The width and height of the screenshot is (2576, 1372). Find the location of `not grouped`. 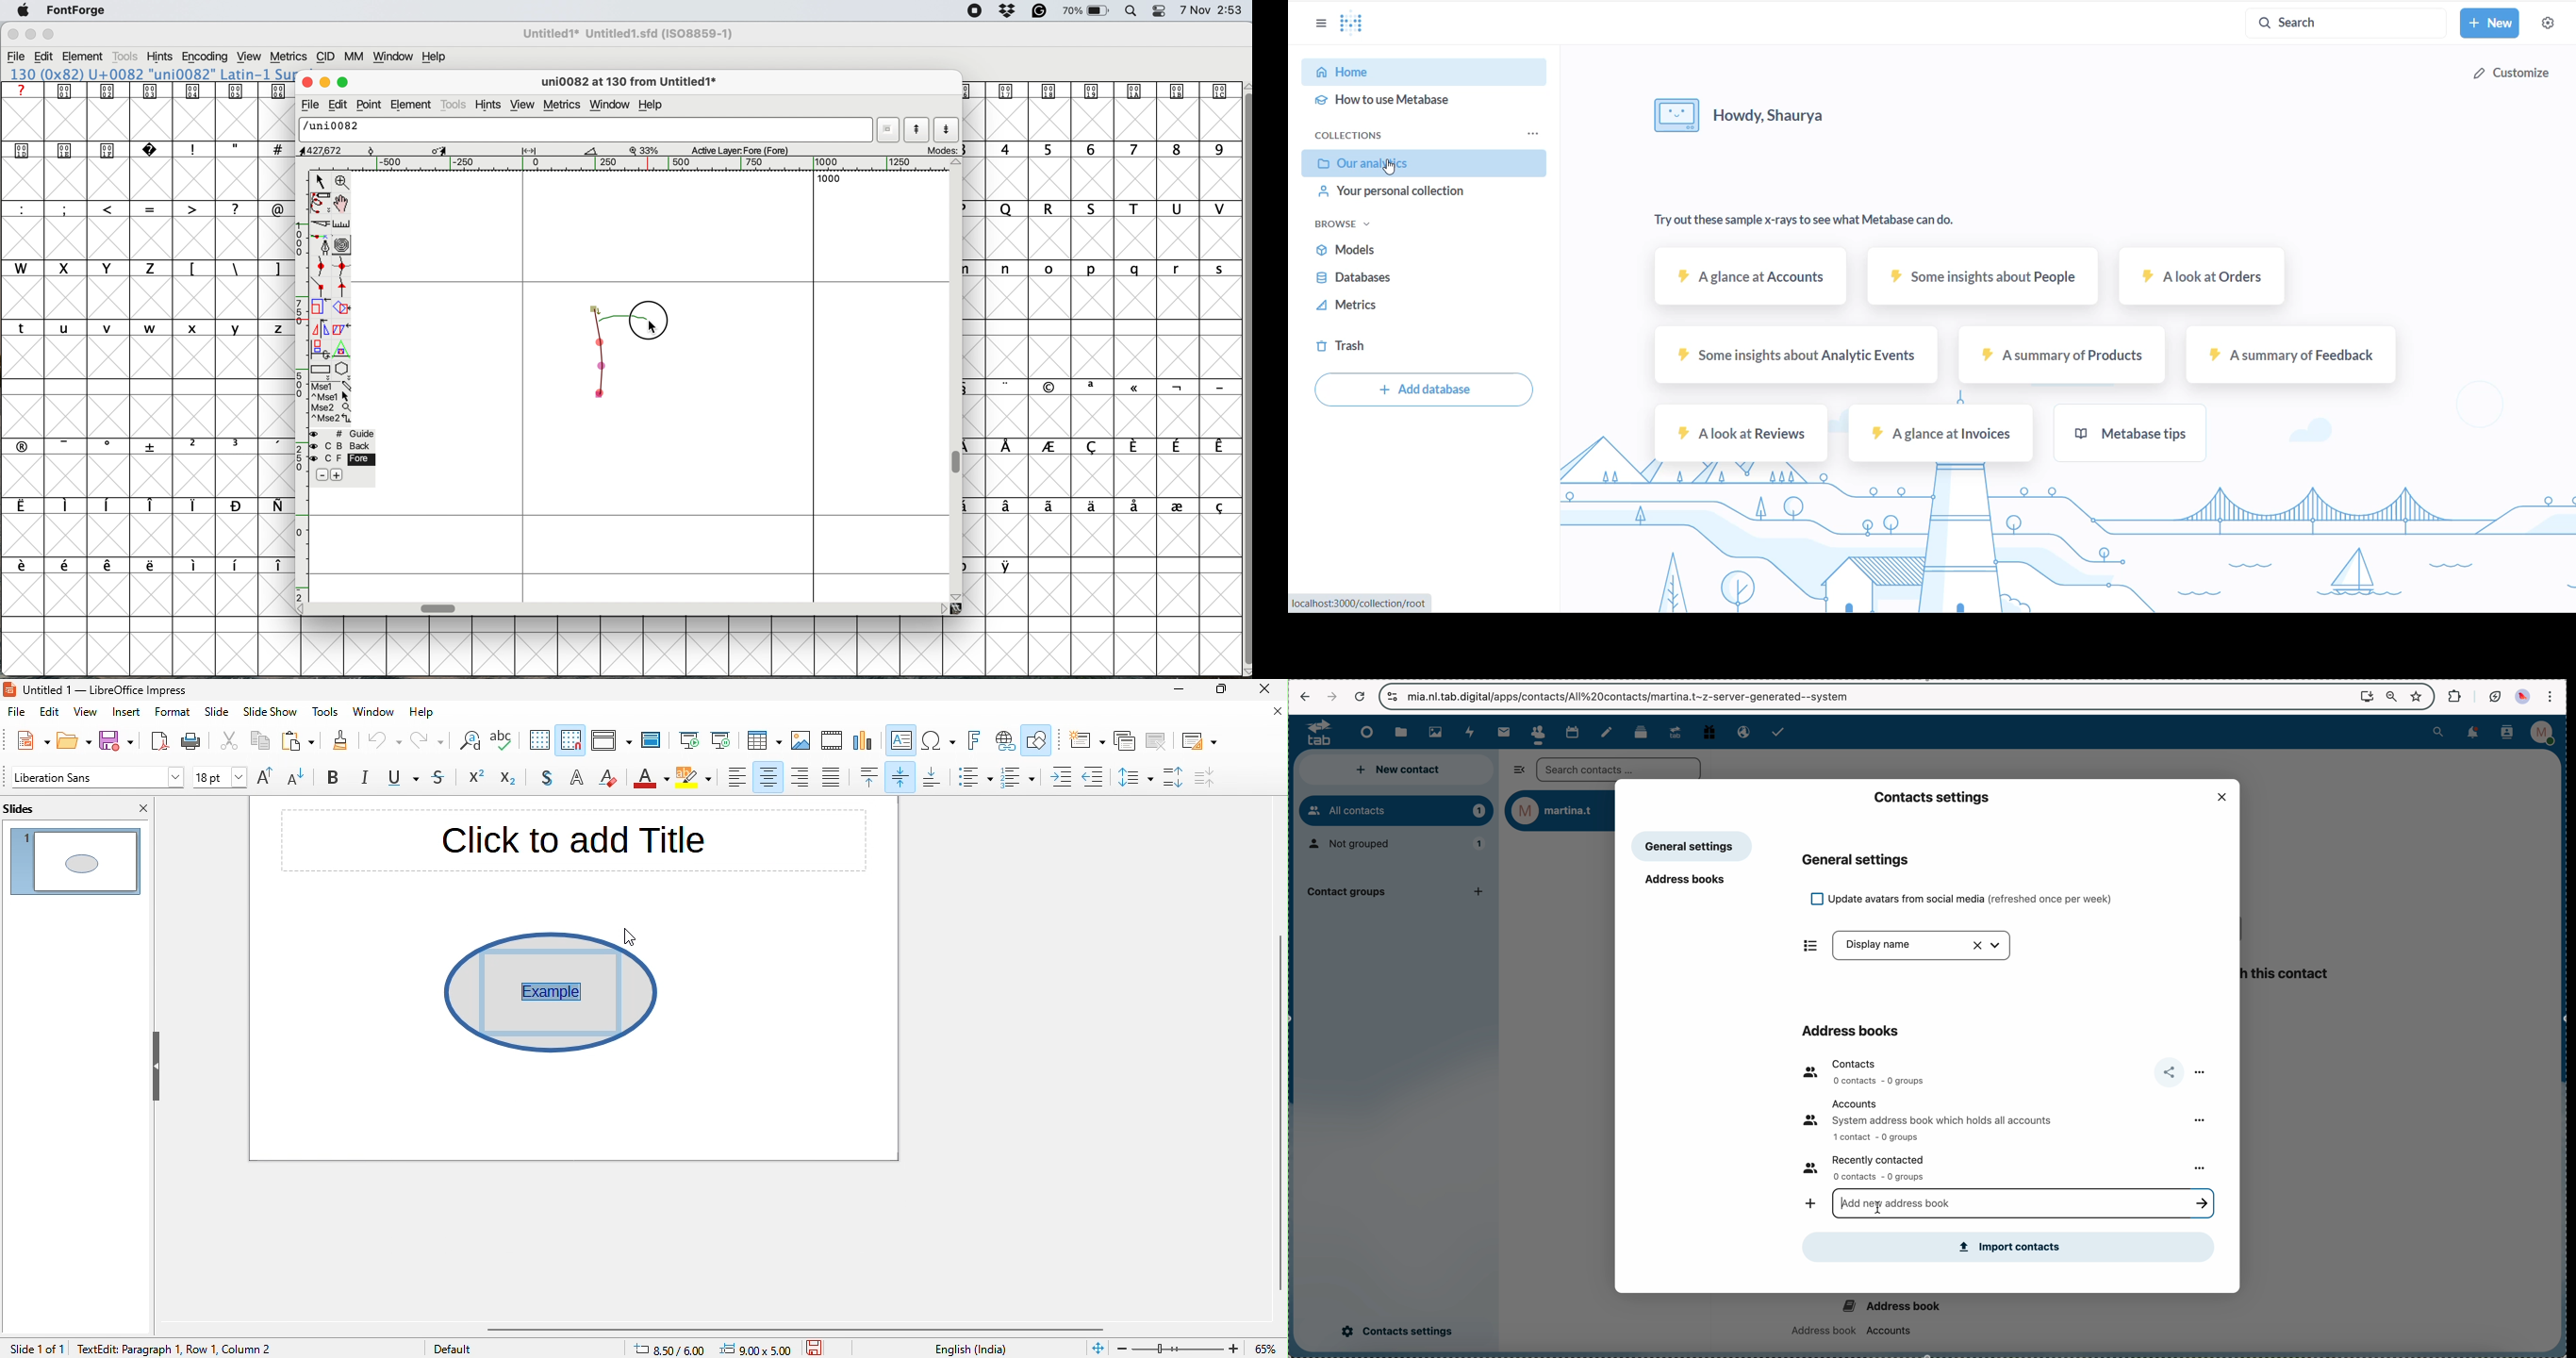

not grouped is located at coordinates (1399, 845).